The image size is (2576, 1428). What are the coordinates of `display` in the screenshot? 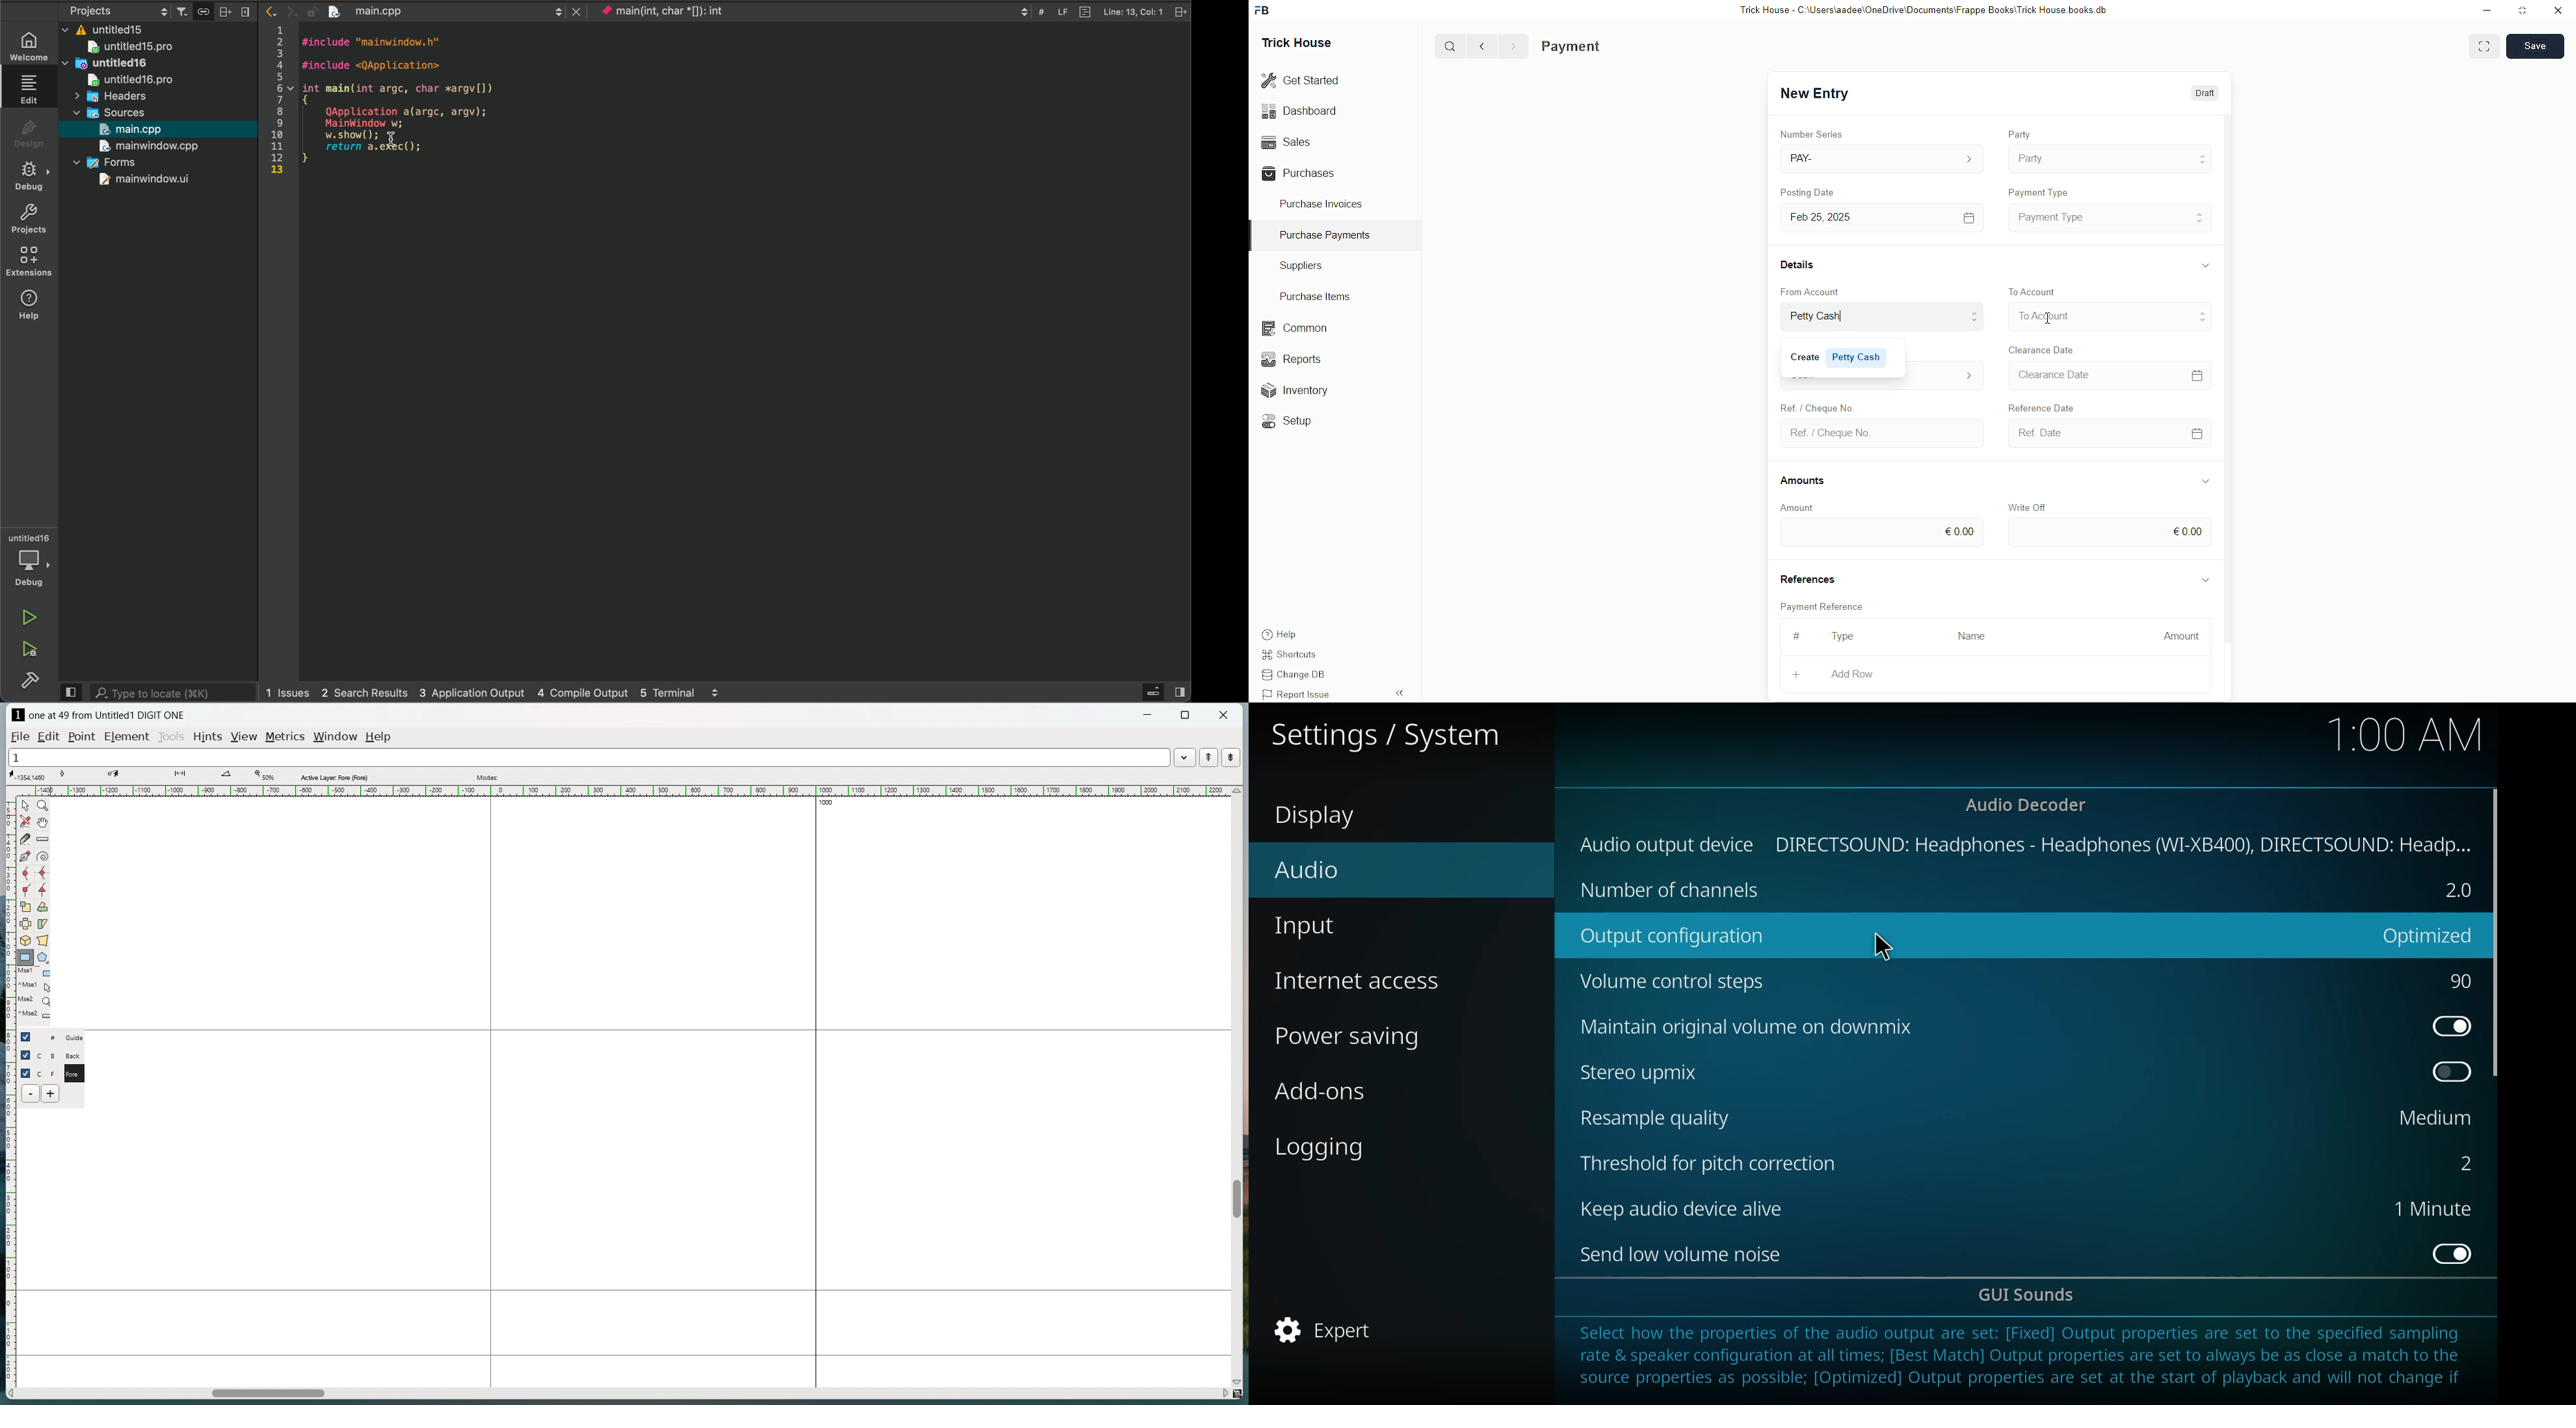 It's located at (1321, 814).